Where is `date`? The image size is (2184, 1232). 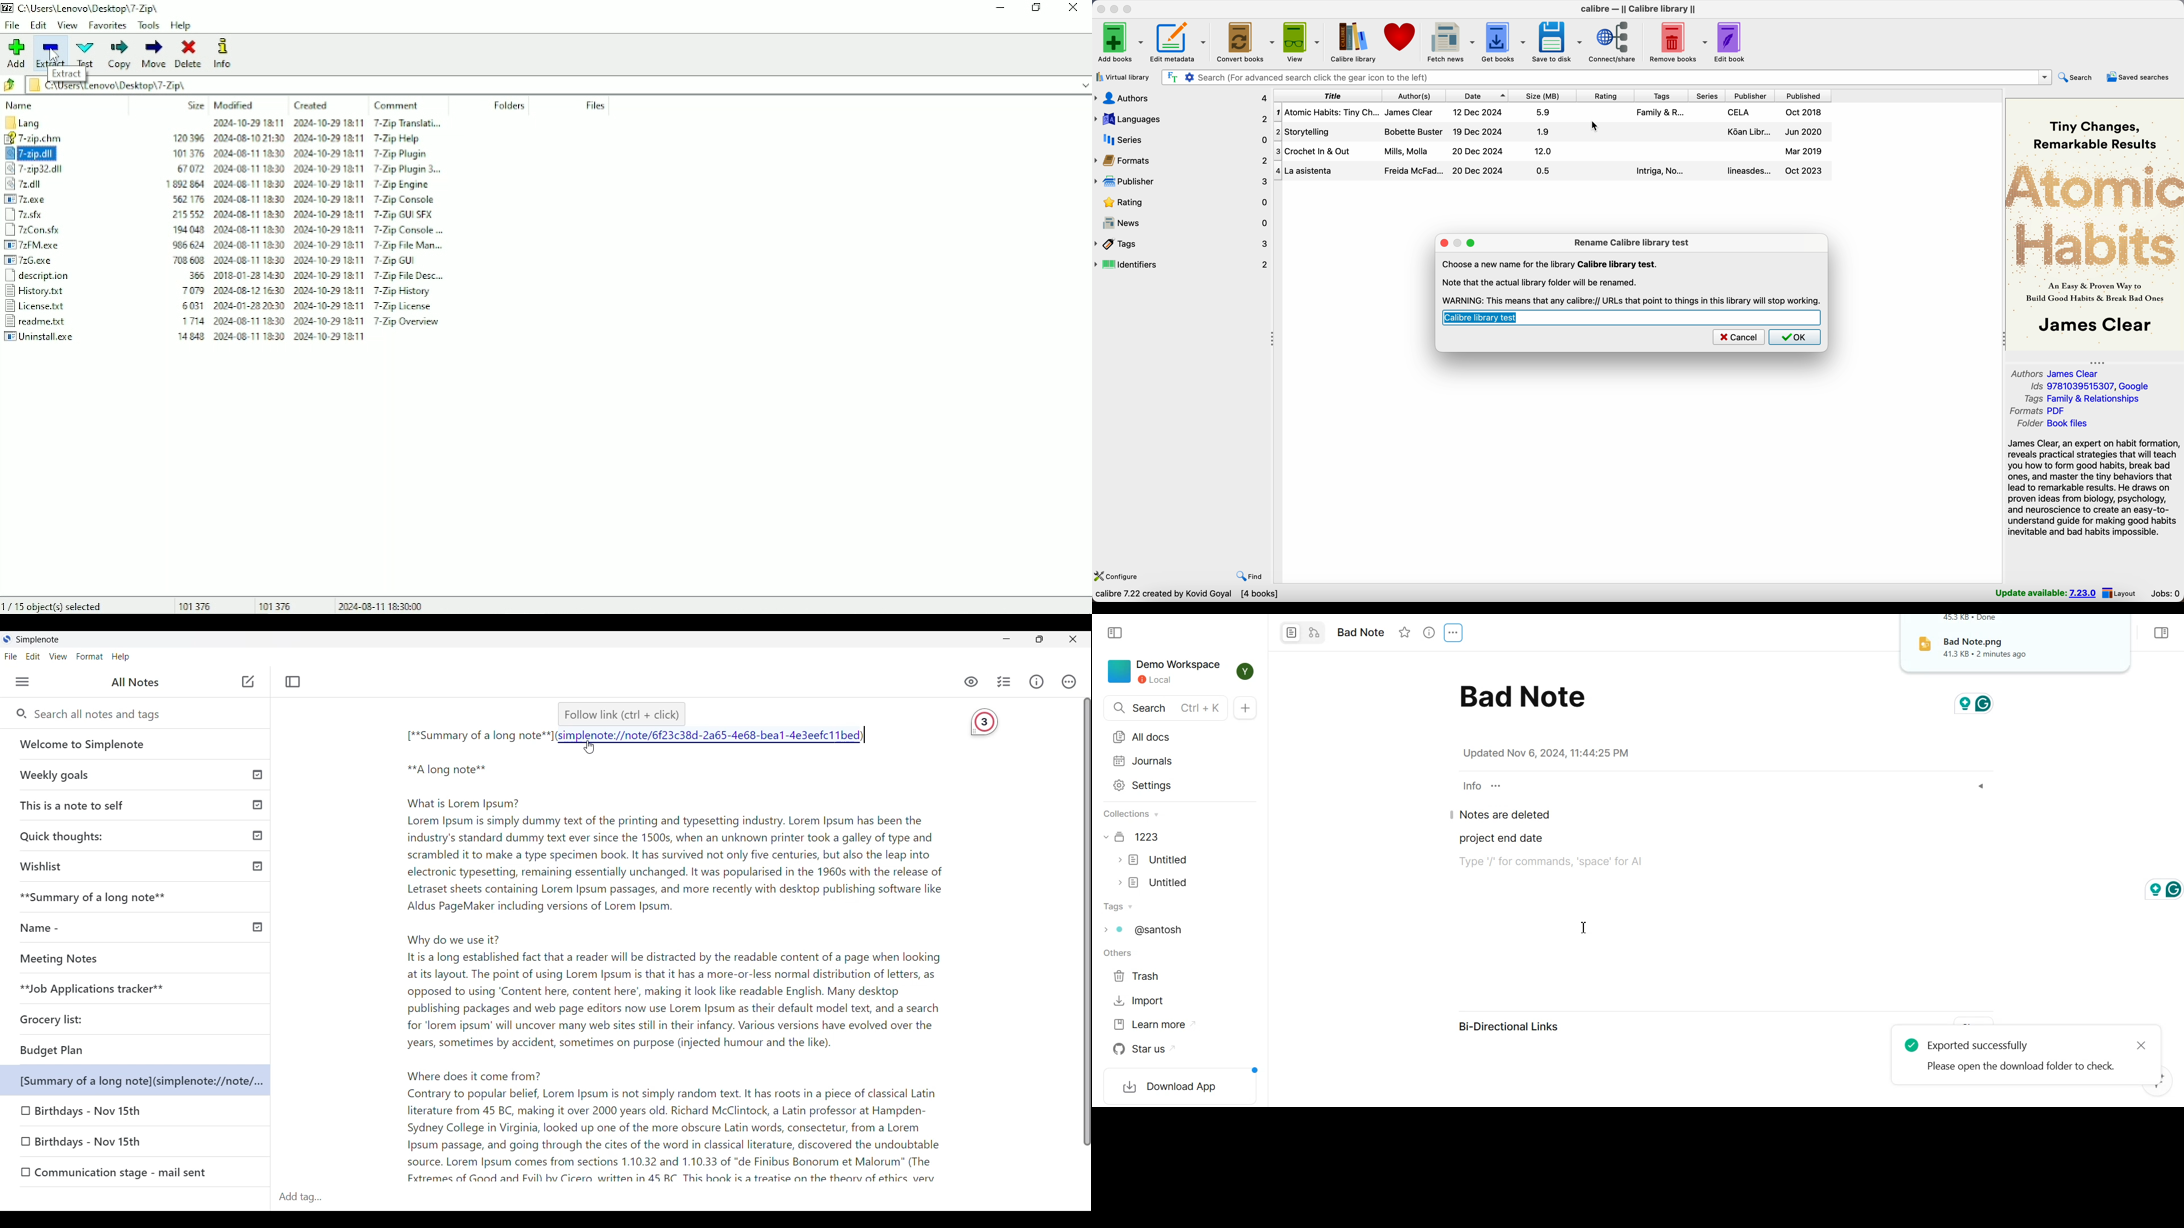 date is located at coordinates (1477, 96).